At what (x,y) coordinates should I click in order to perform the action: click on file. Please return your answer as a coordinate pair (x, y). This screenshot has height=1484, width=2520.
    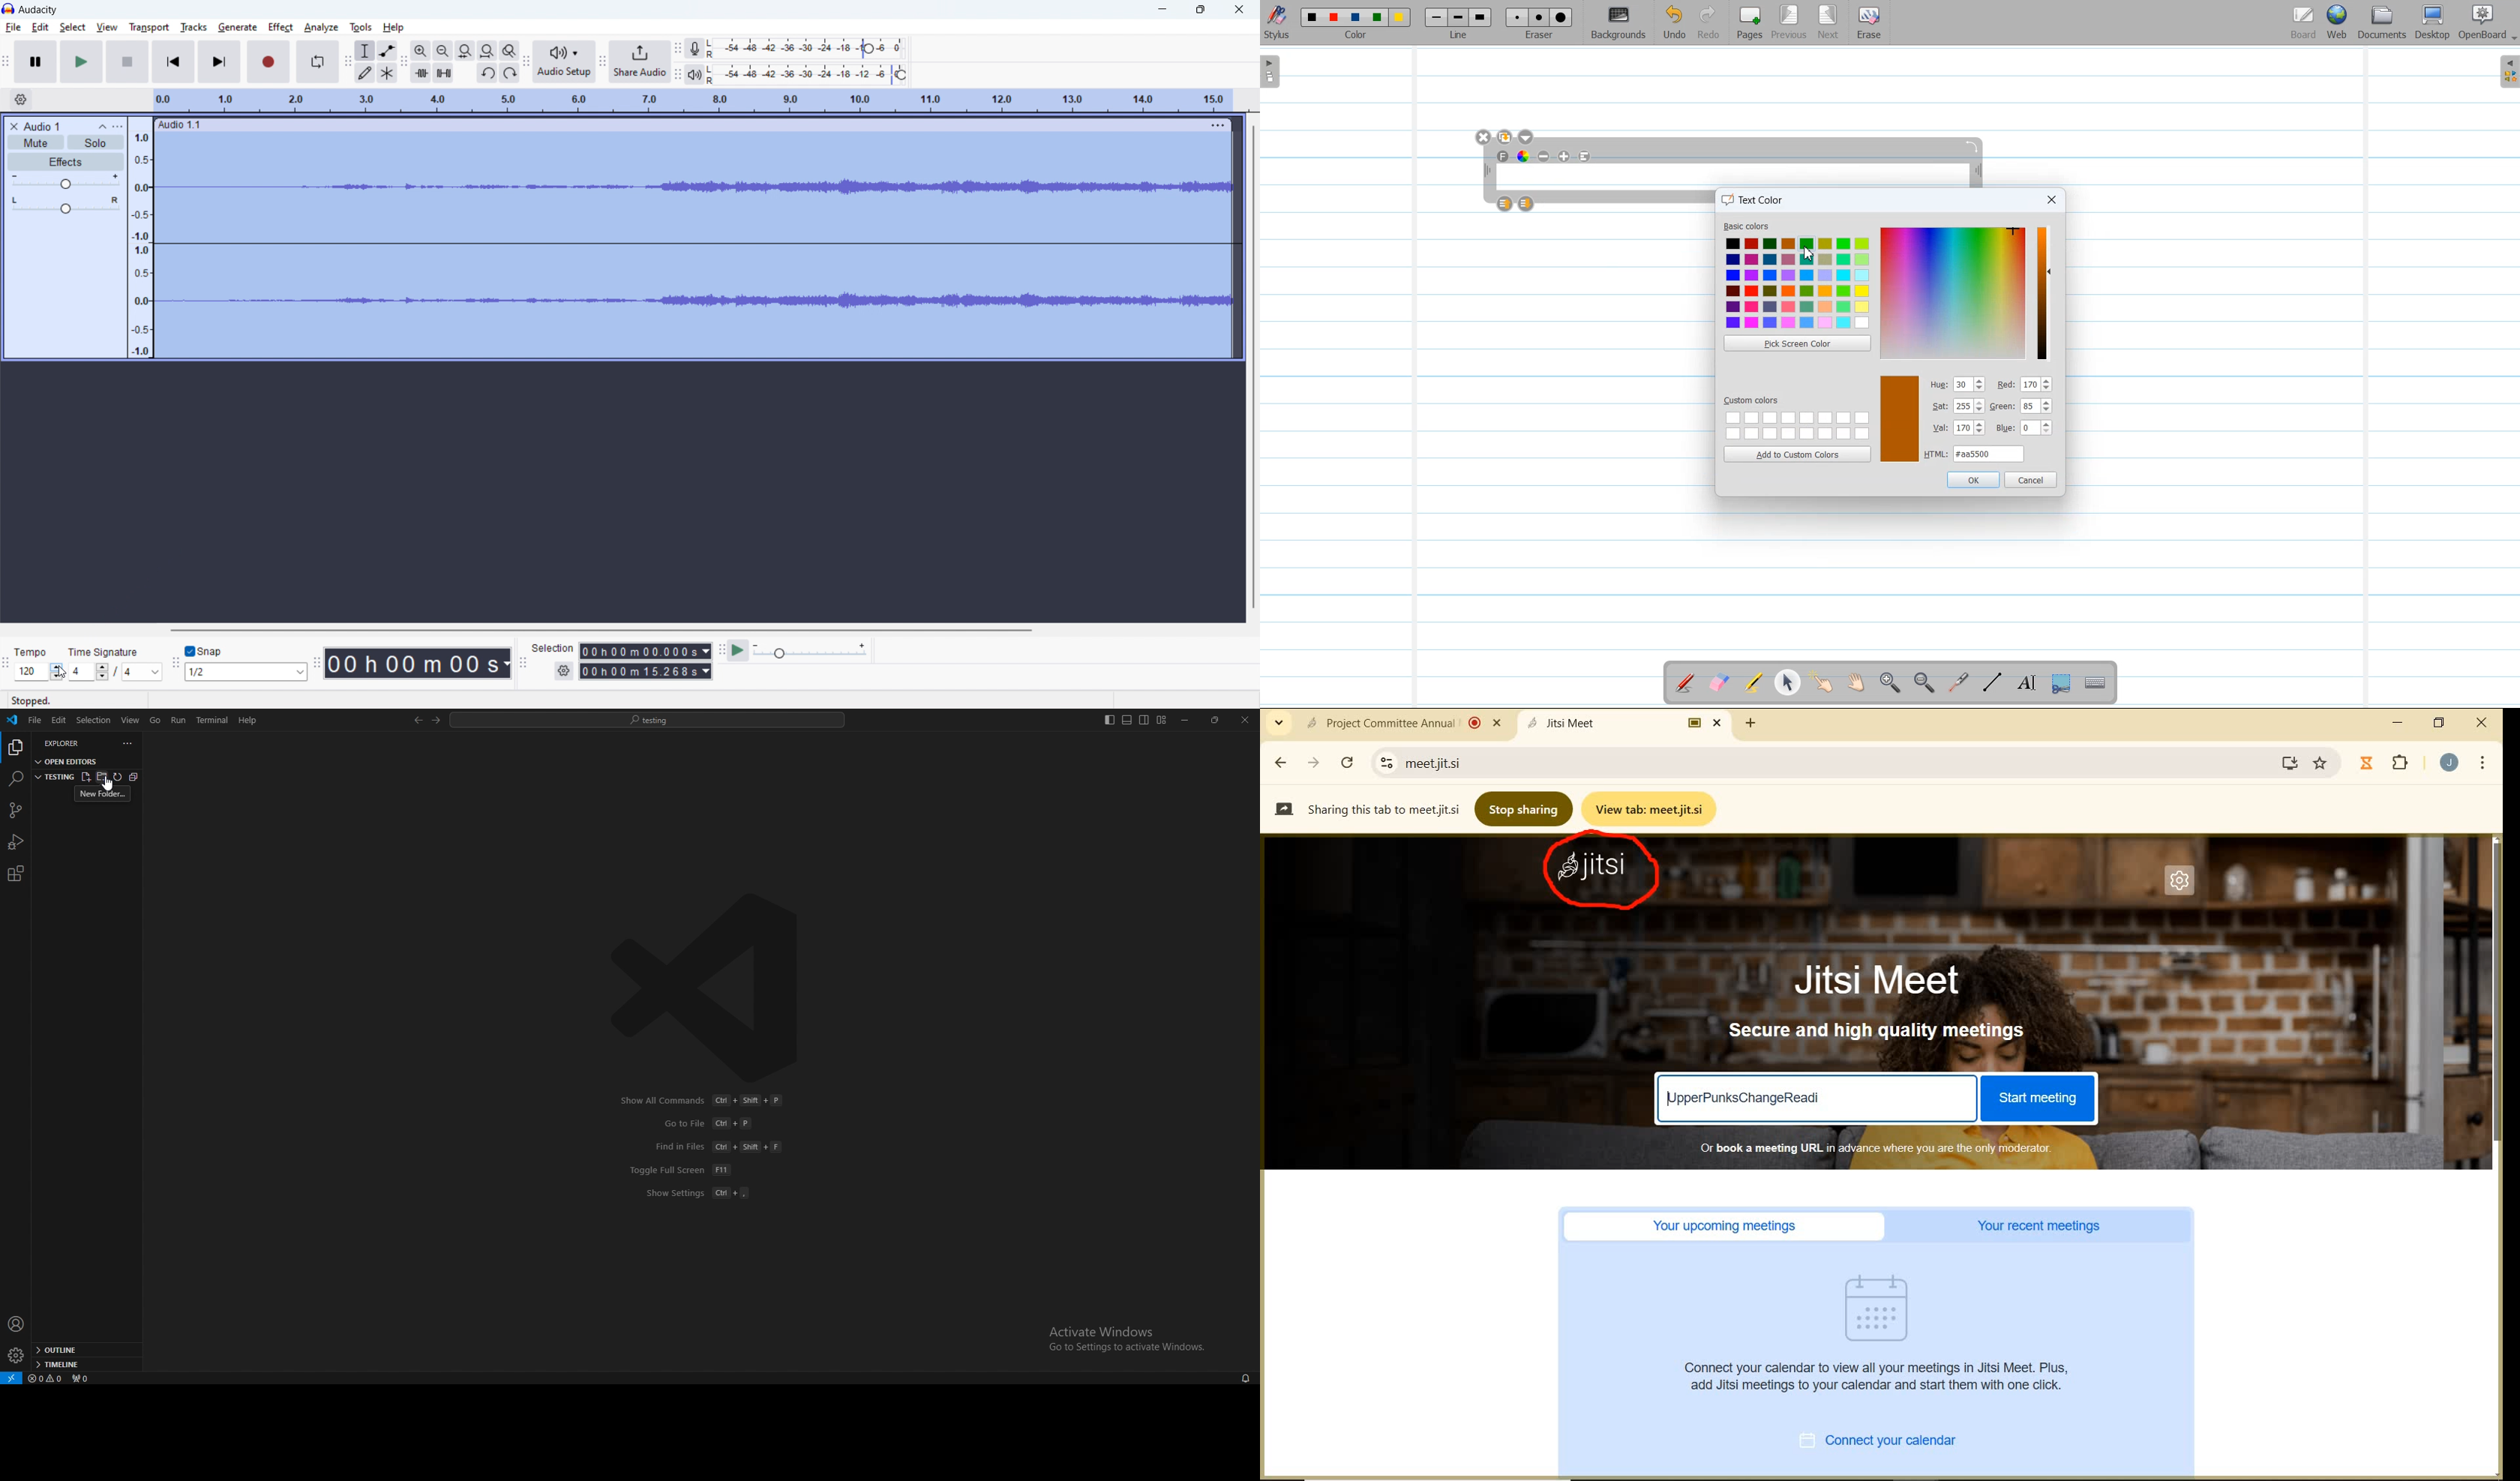
    Looking at the image, I should click on (12, 28).